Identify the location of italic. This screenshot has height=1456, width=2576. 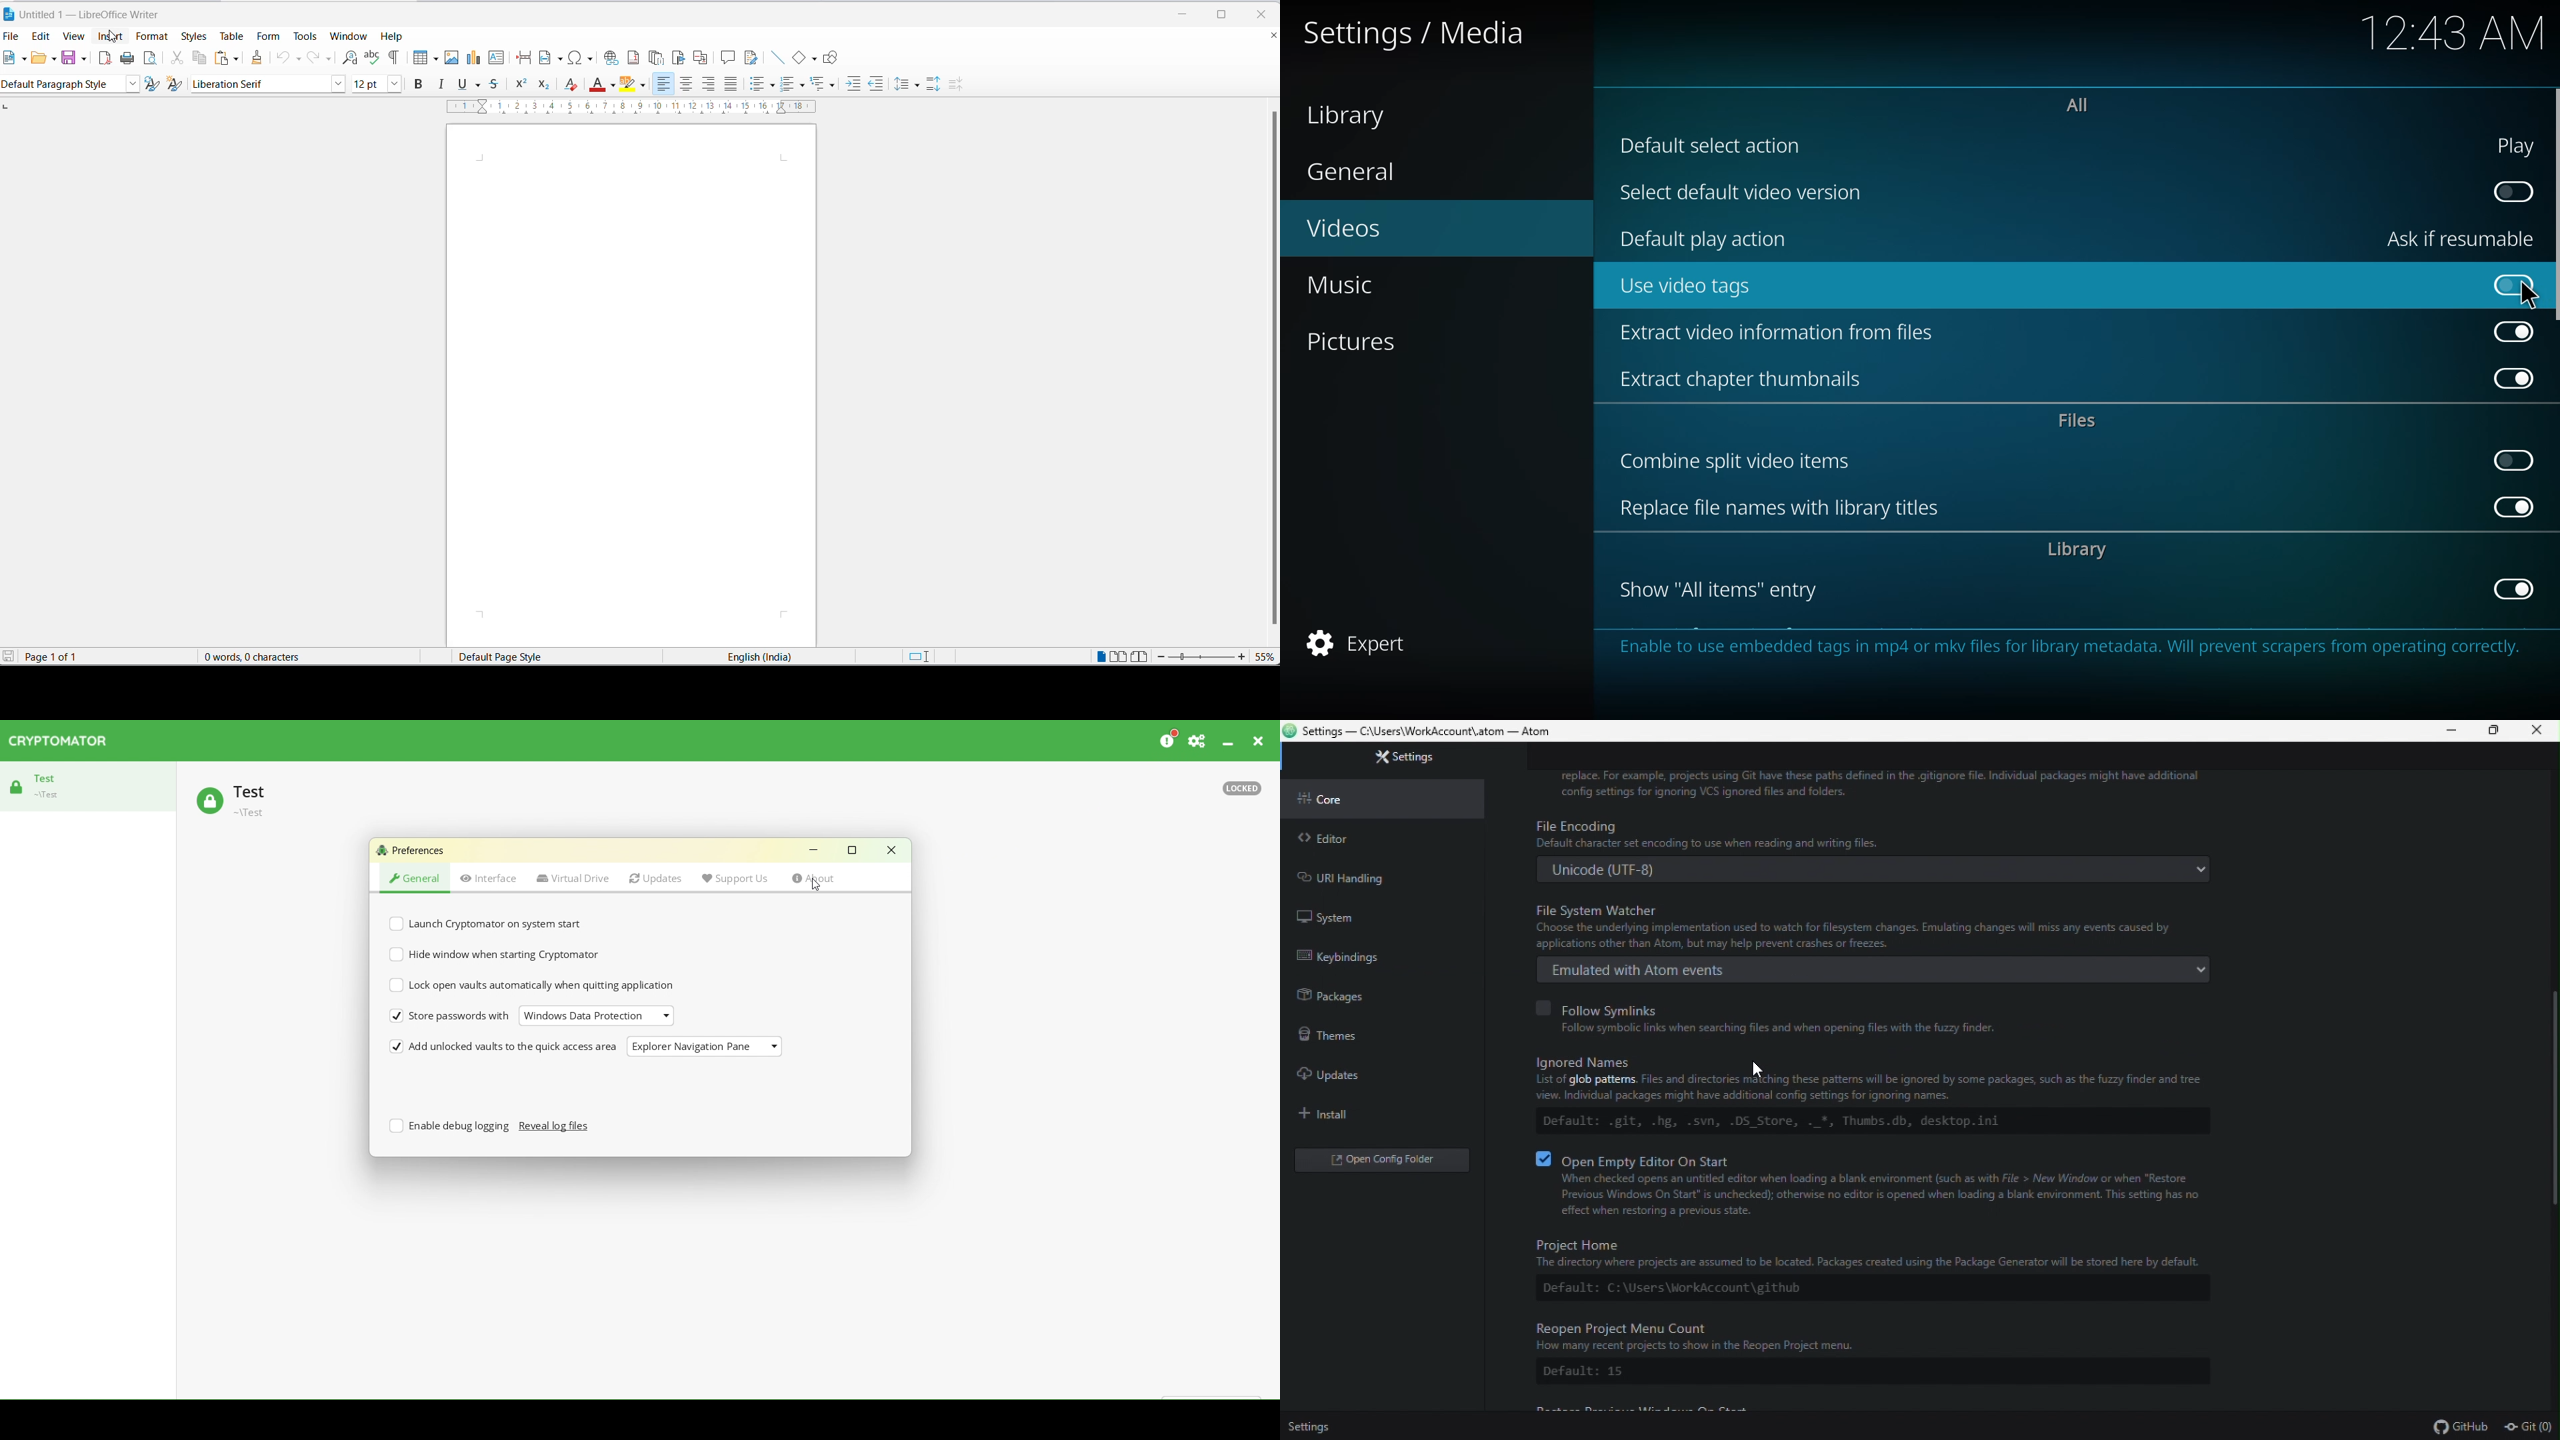
(443, 84).